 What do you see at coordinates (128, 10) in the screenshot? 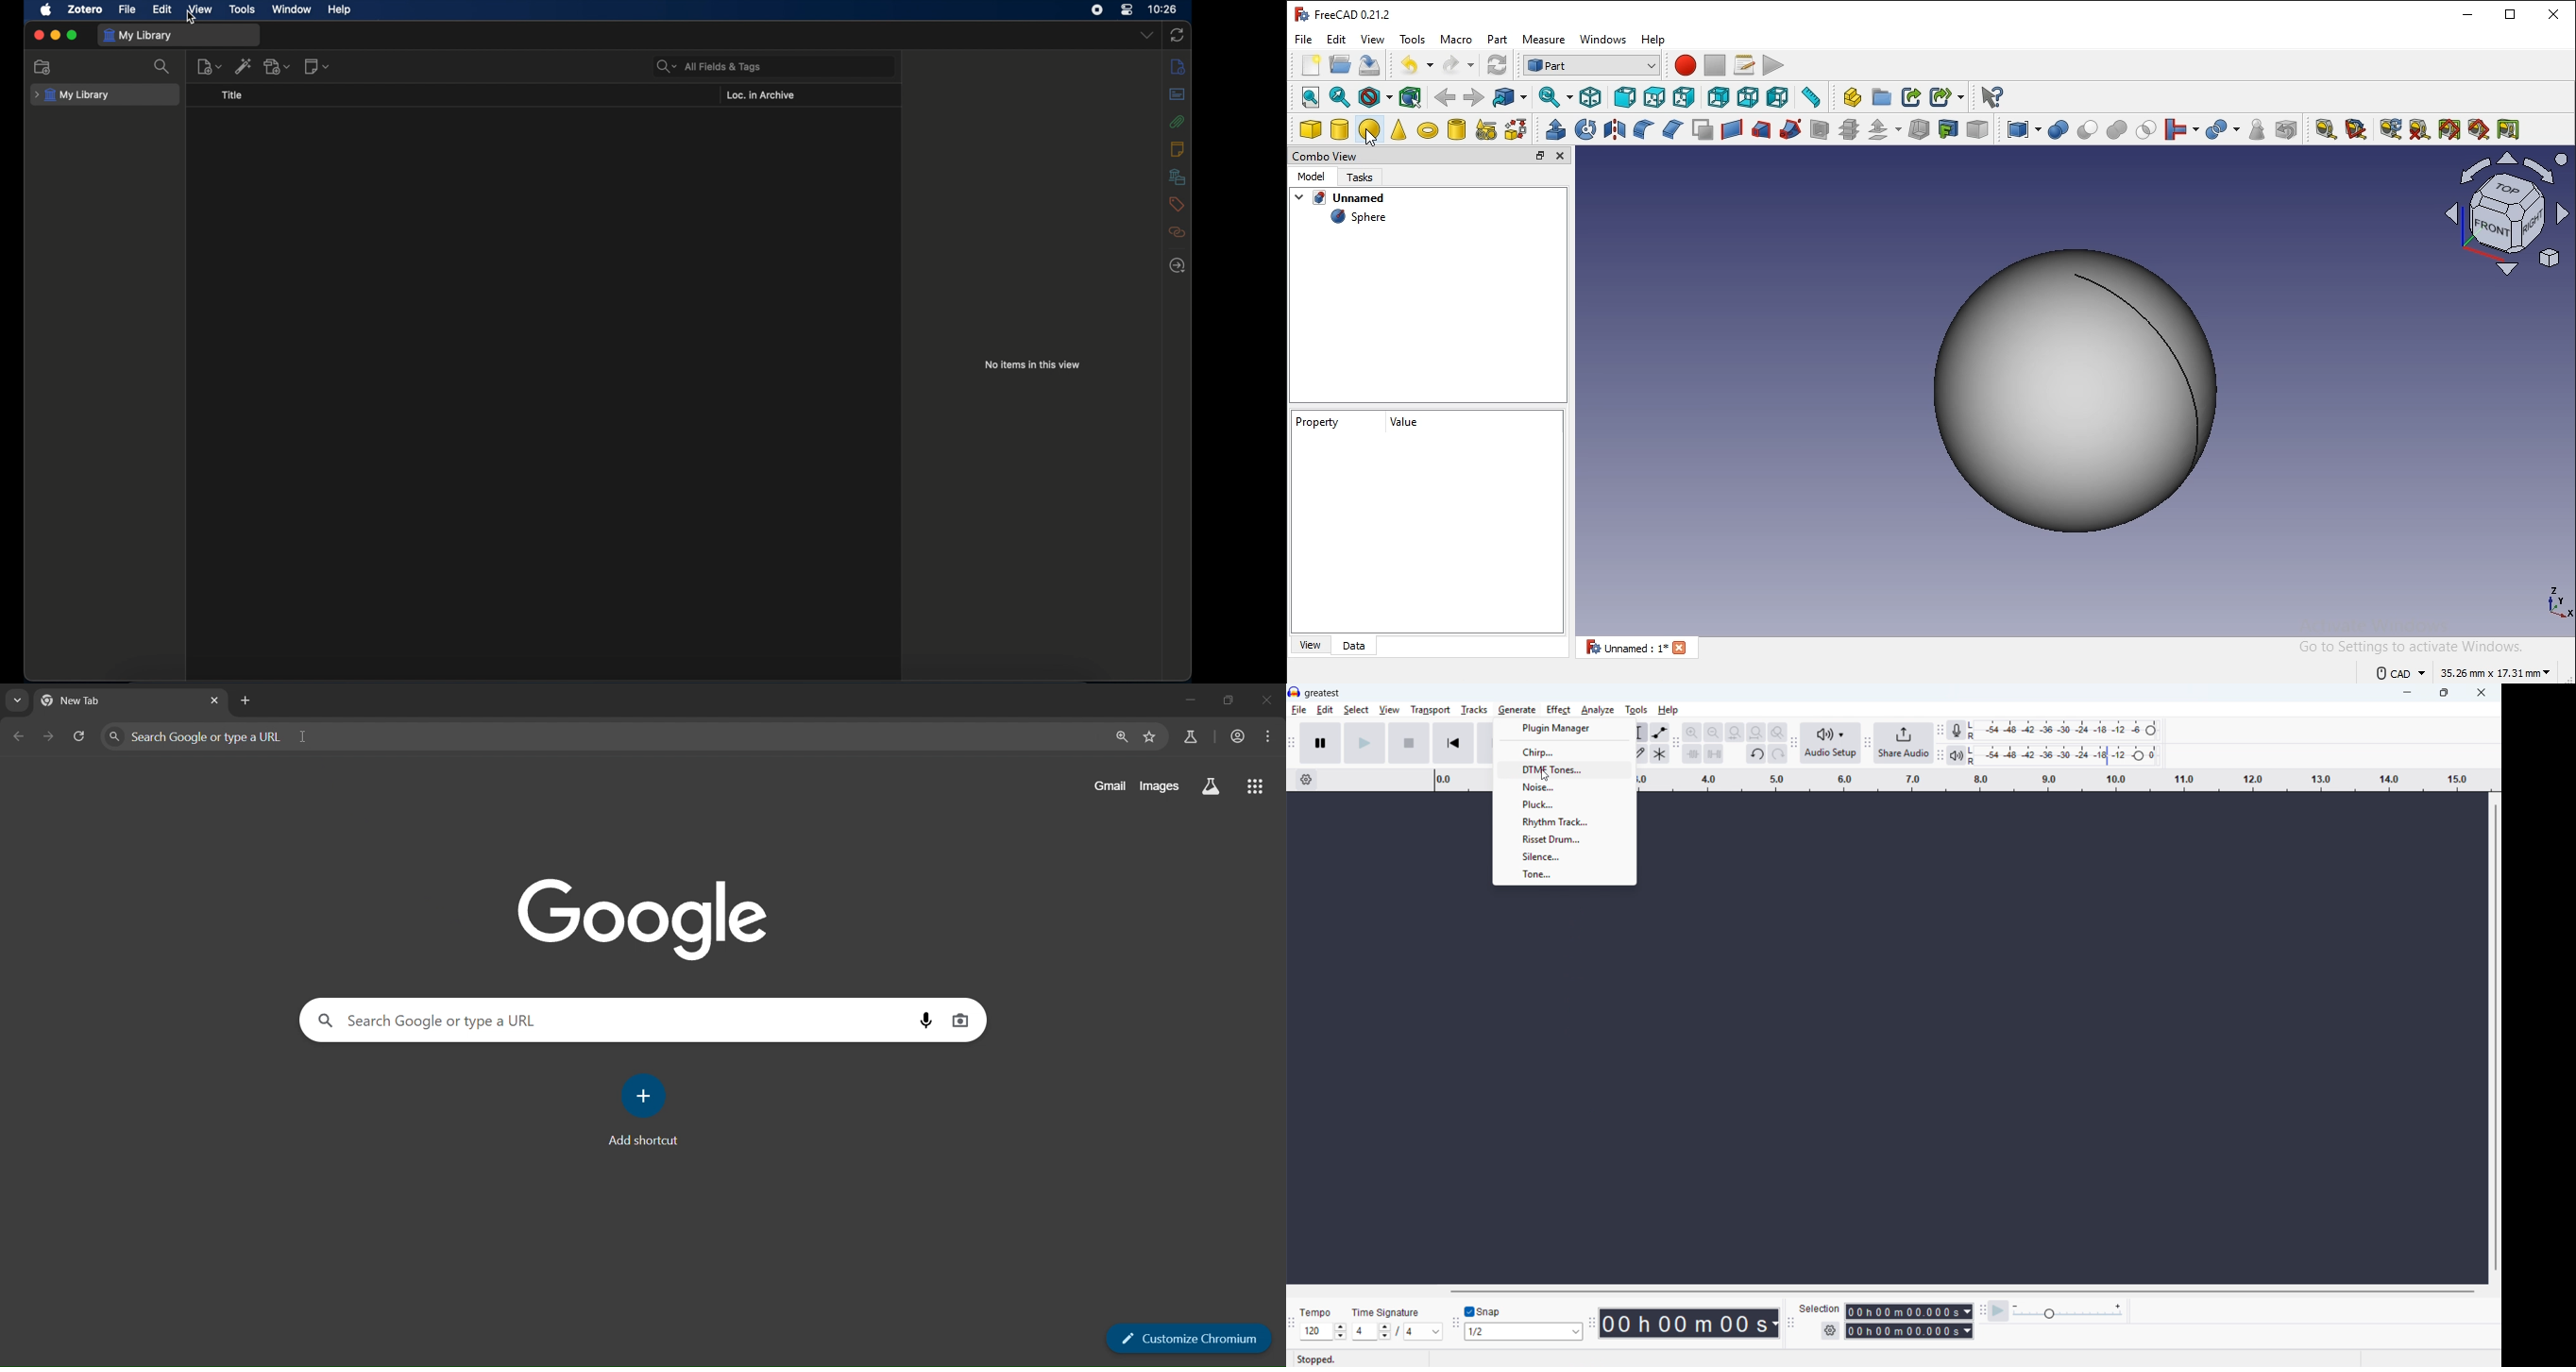
I see `file` at bounding box center [128, 10].